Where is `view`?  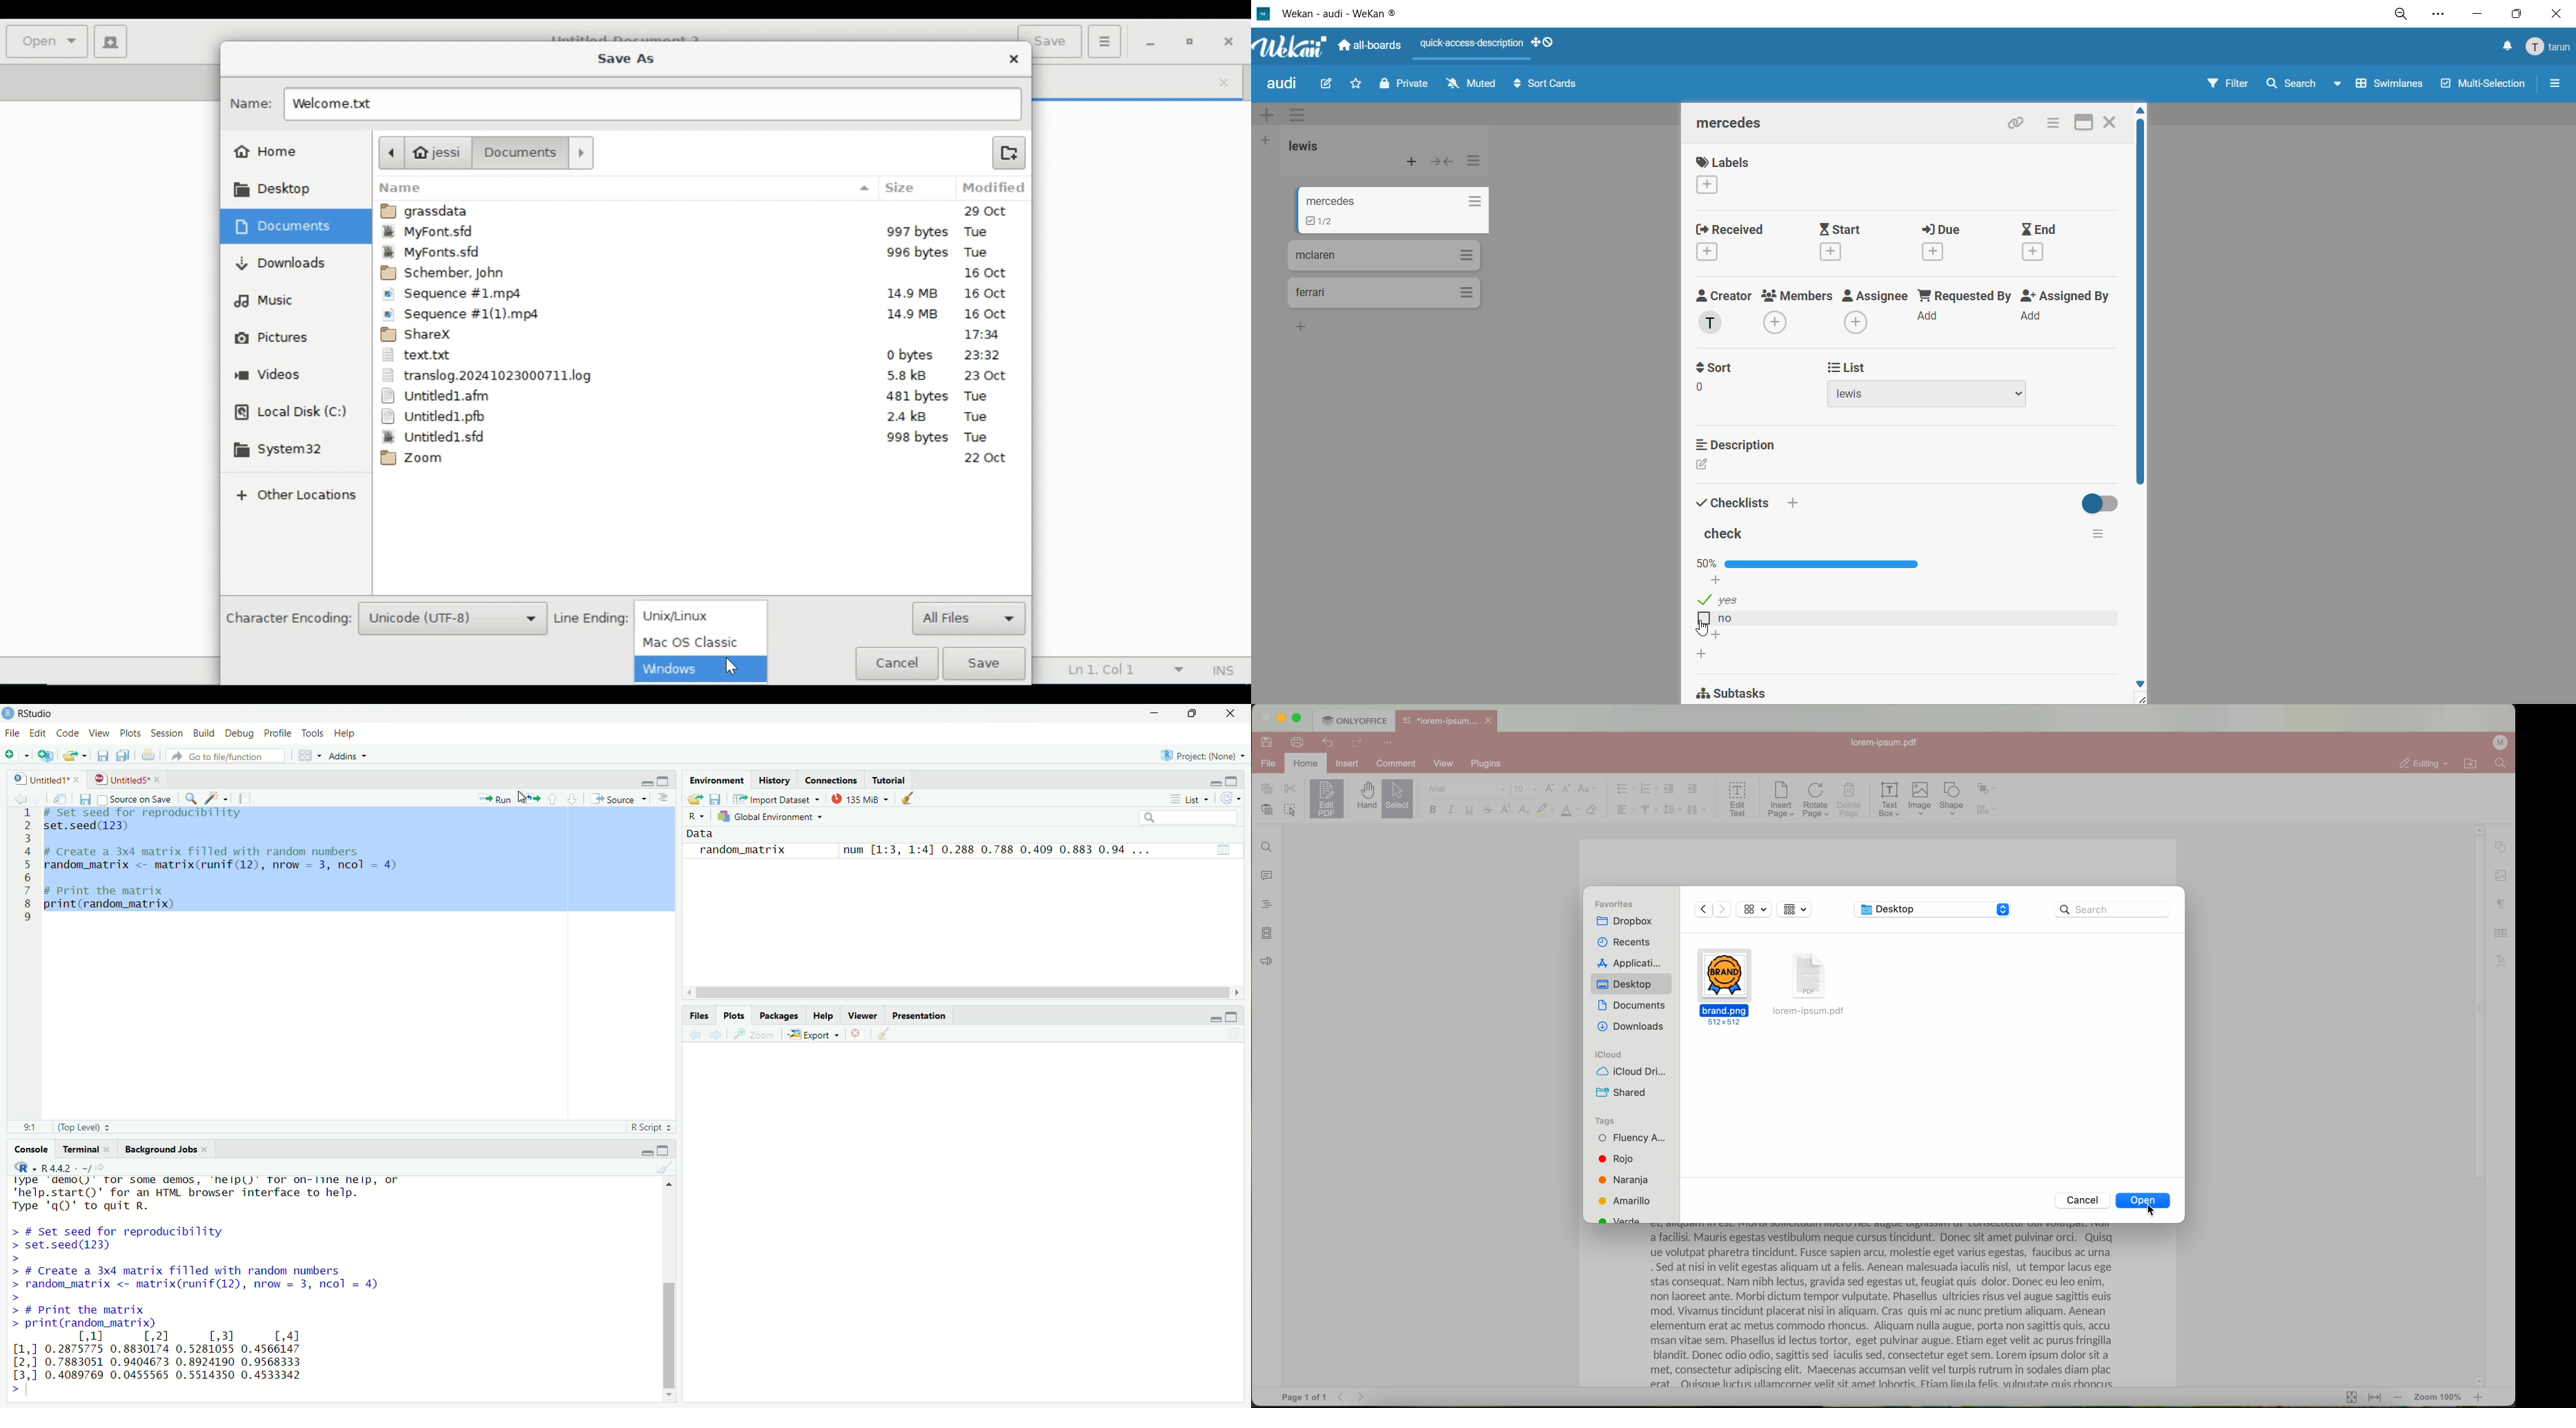
view is located at coordinates (1447, 763).